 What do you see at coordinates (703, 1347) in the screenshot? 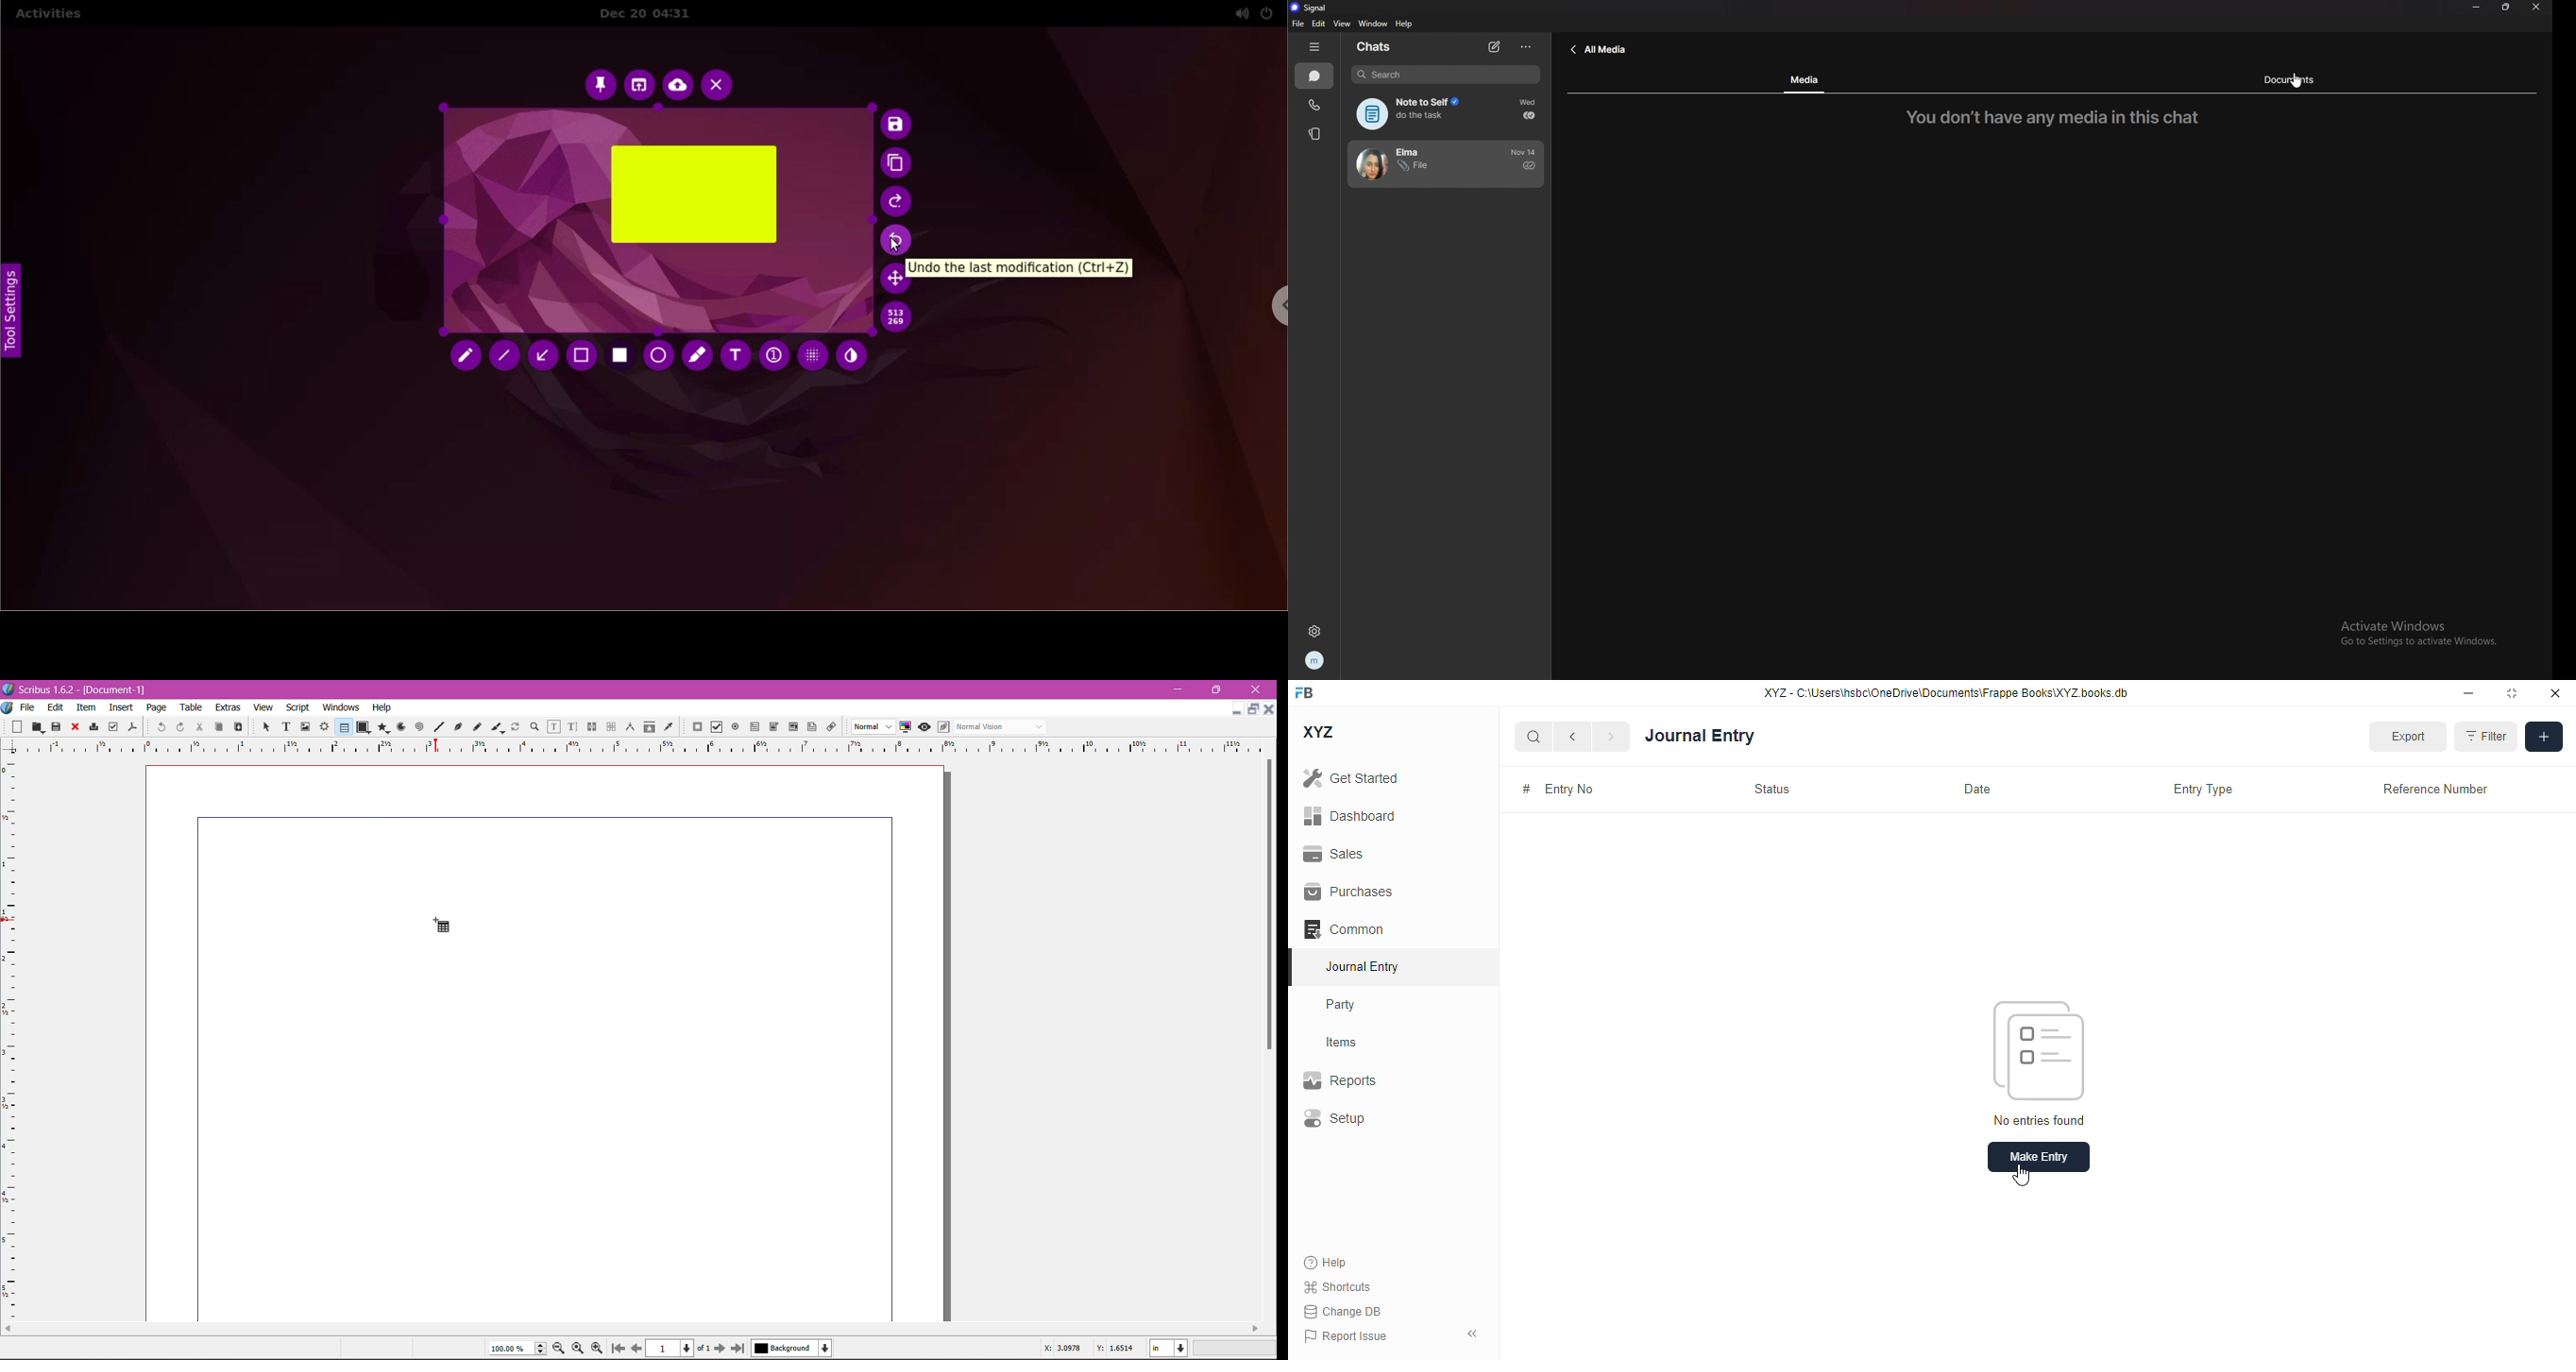
I see `of 1` at bounding box center [703, 1347].